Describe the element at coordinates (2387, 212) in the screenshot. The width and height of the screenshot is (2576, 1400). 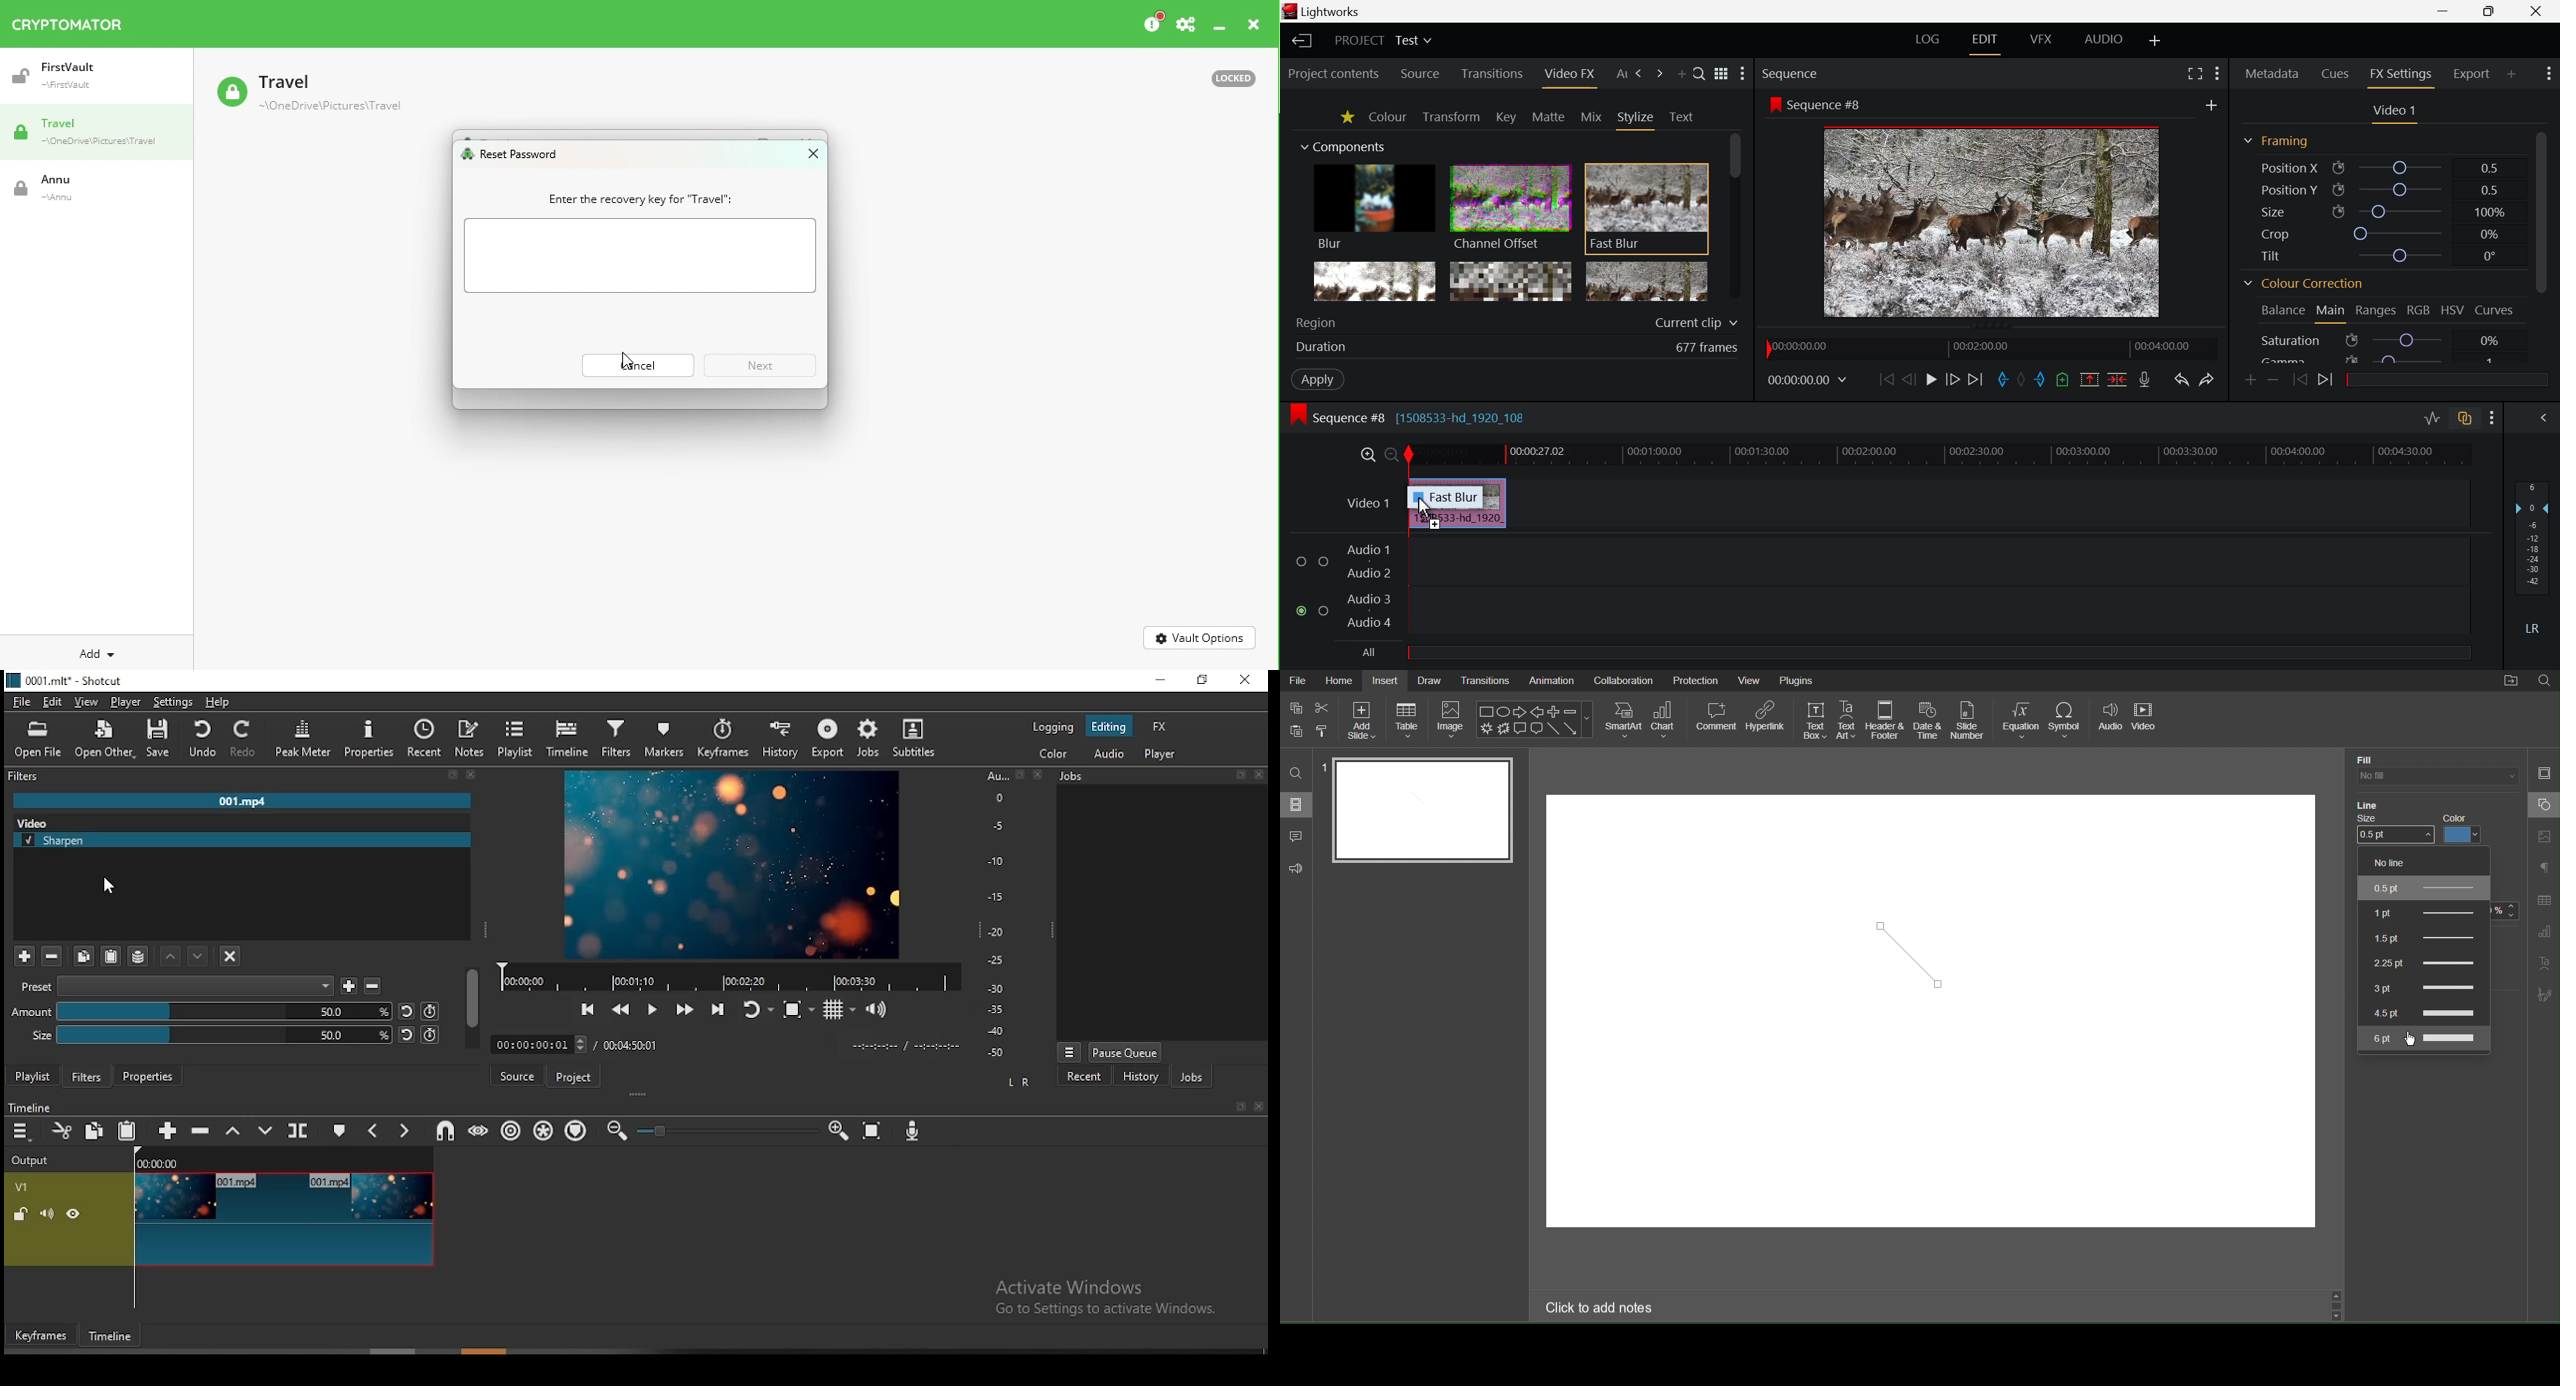
I see `Size` at that location.